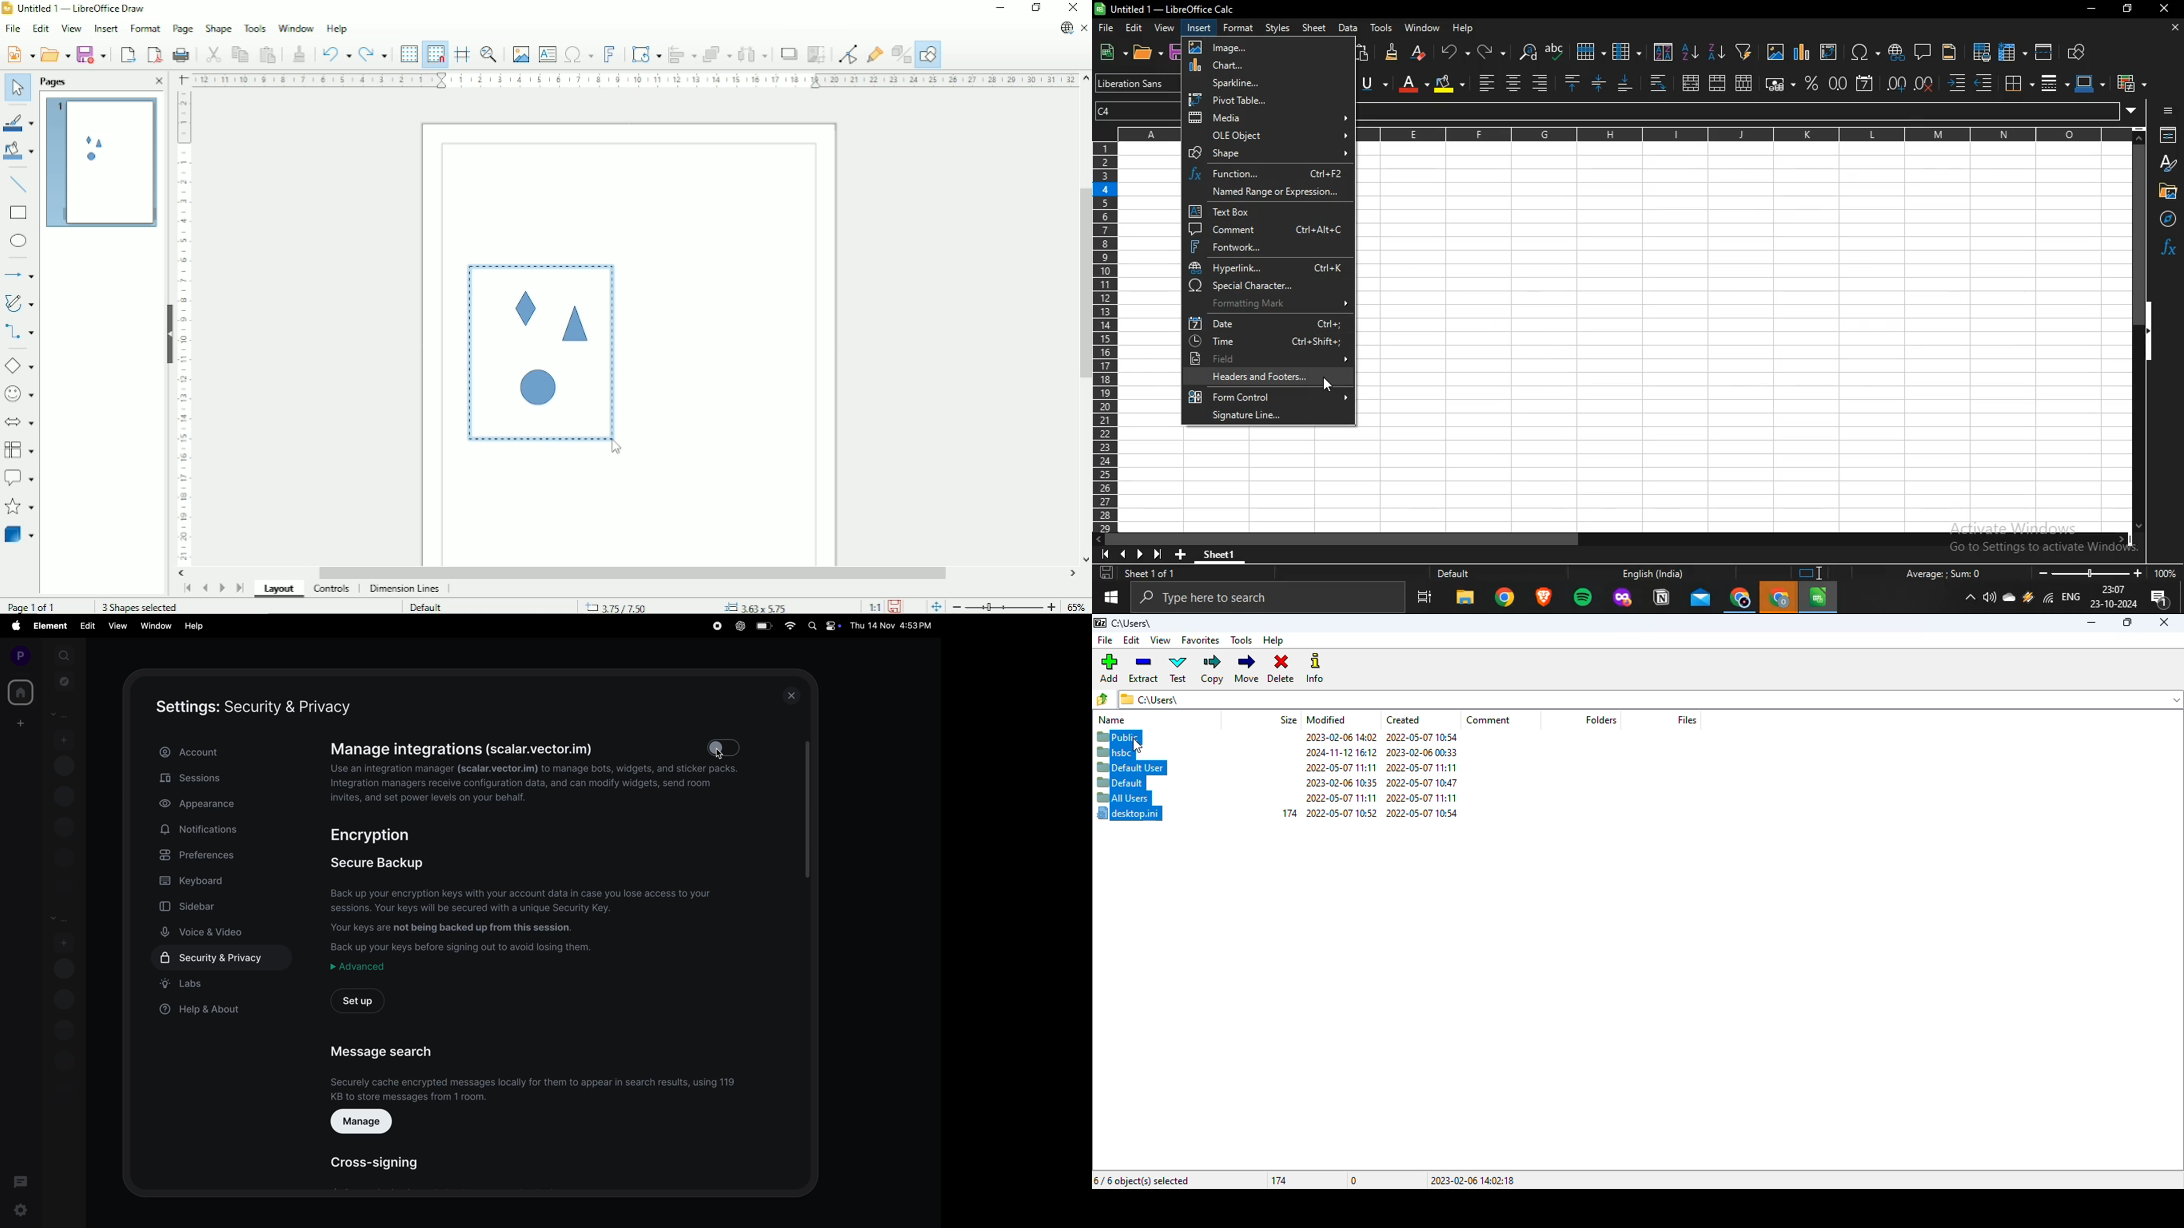 This screenshot has width=2184, height=1232. Describe the element at coordinates (66, 683) in the screenshot. I see `explore rooms` at that location.